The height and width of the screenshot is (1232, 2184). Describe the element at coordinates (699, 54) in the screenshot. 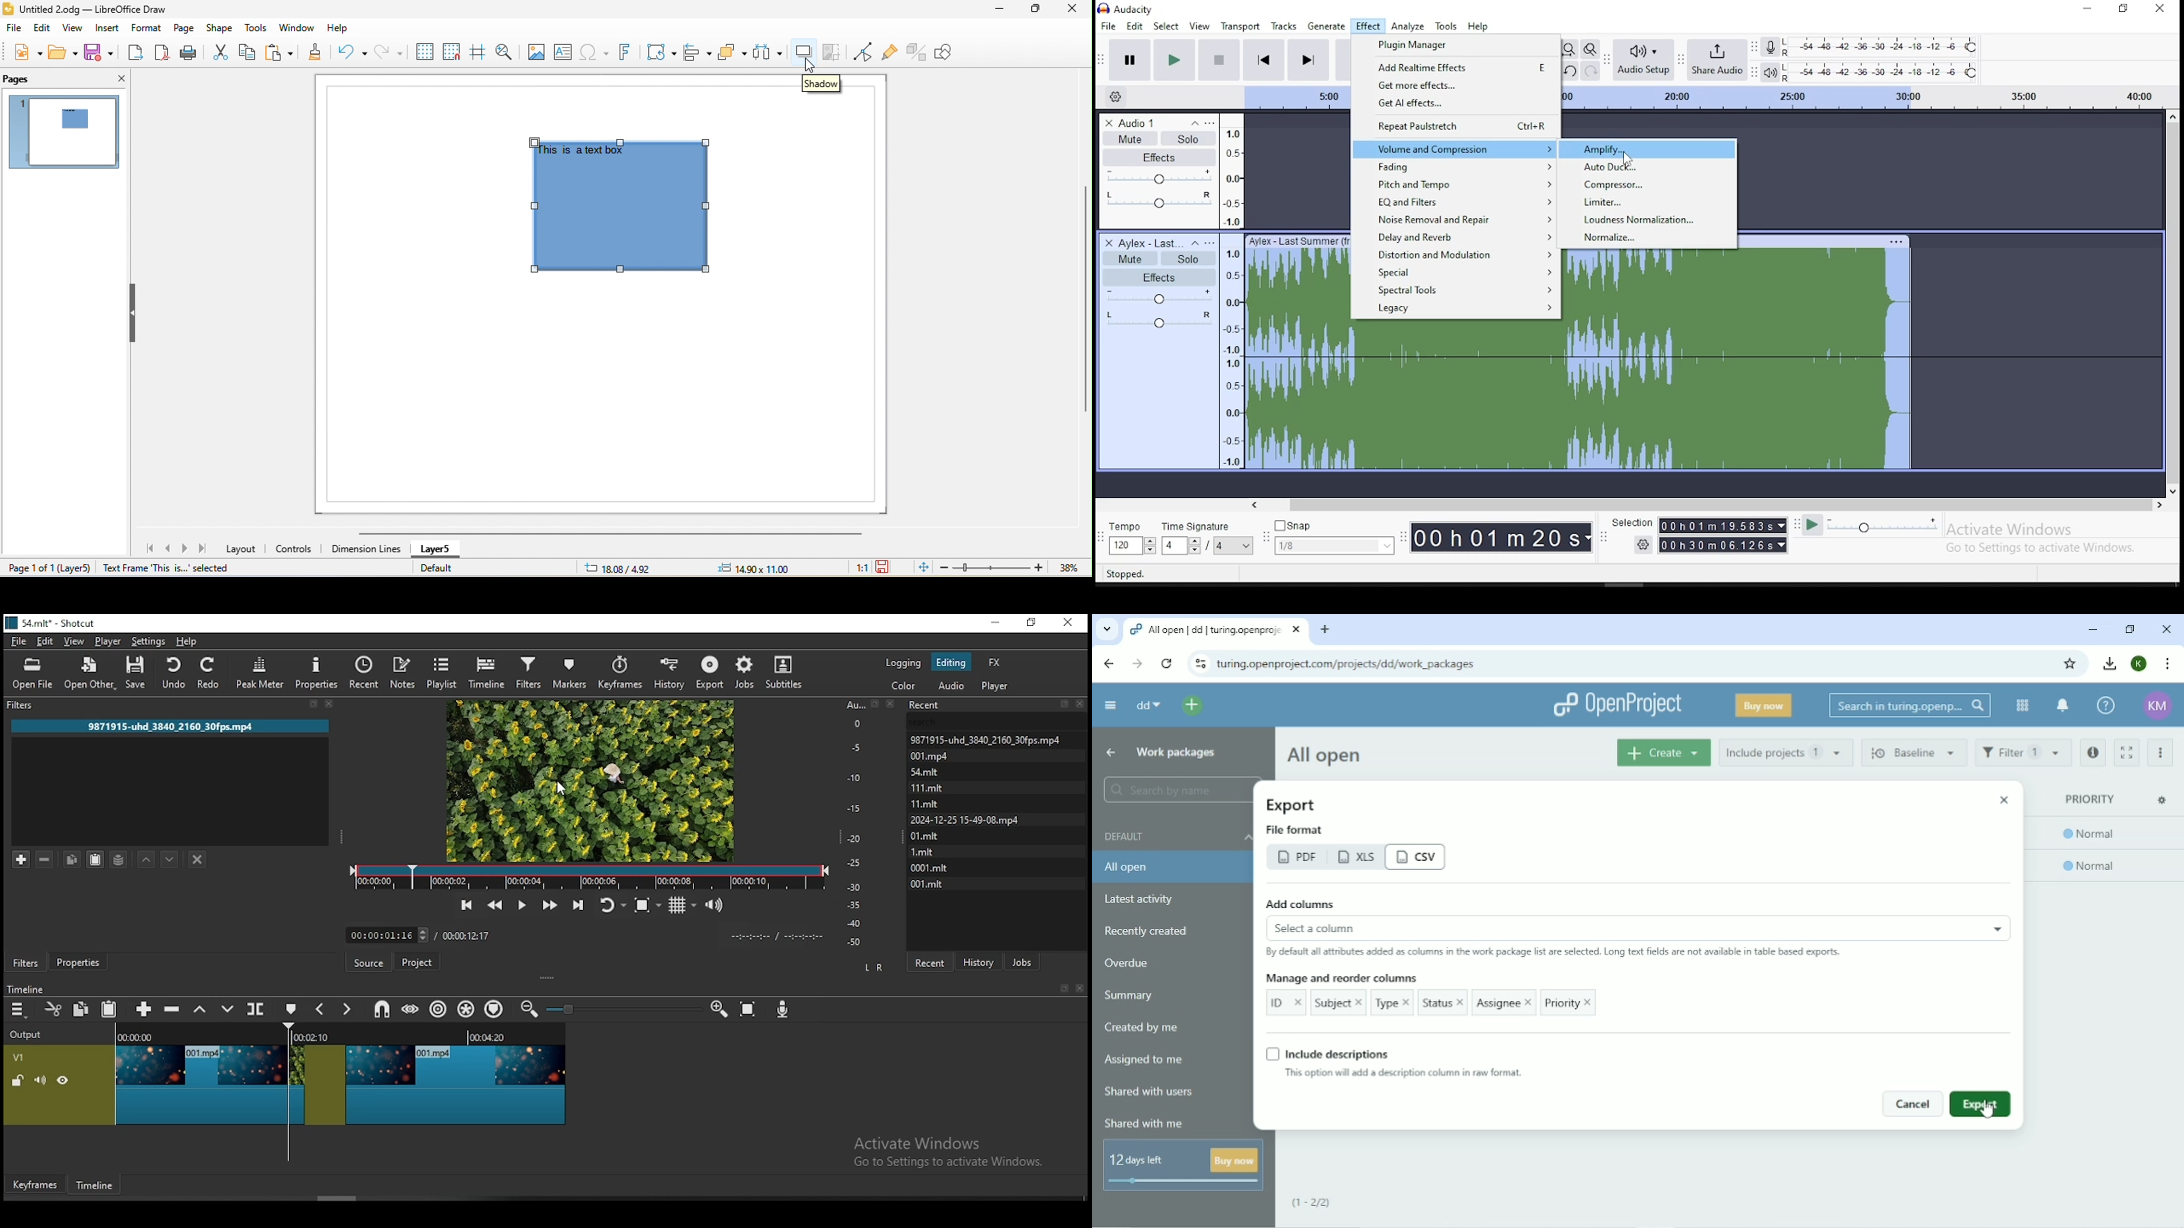

I see `align object` at that location.